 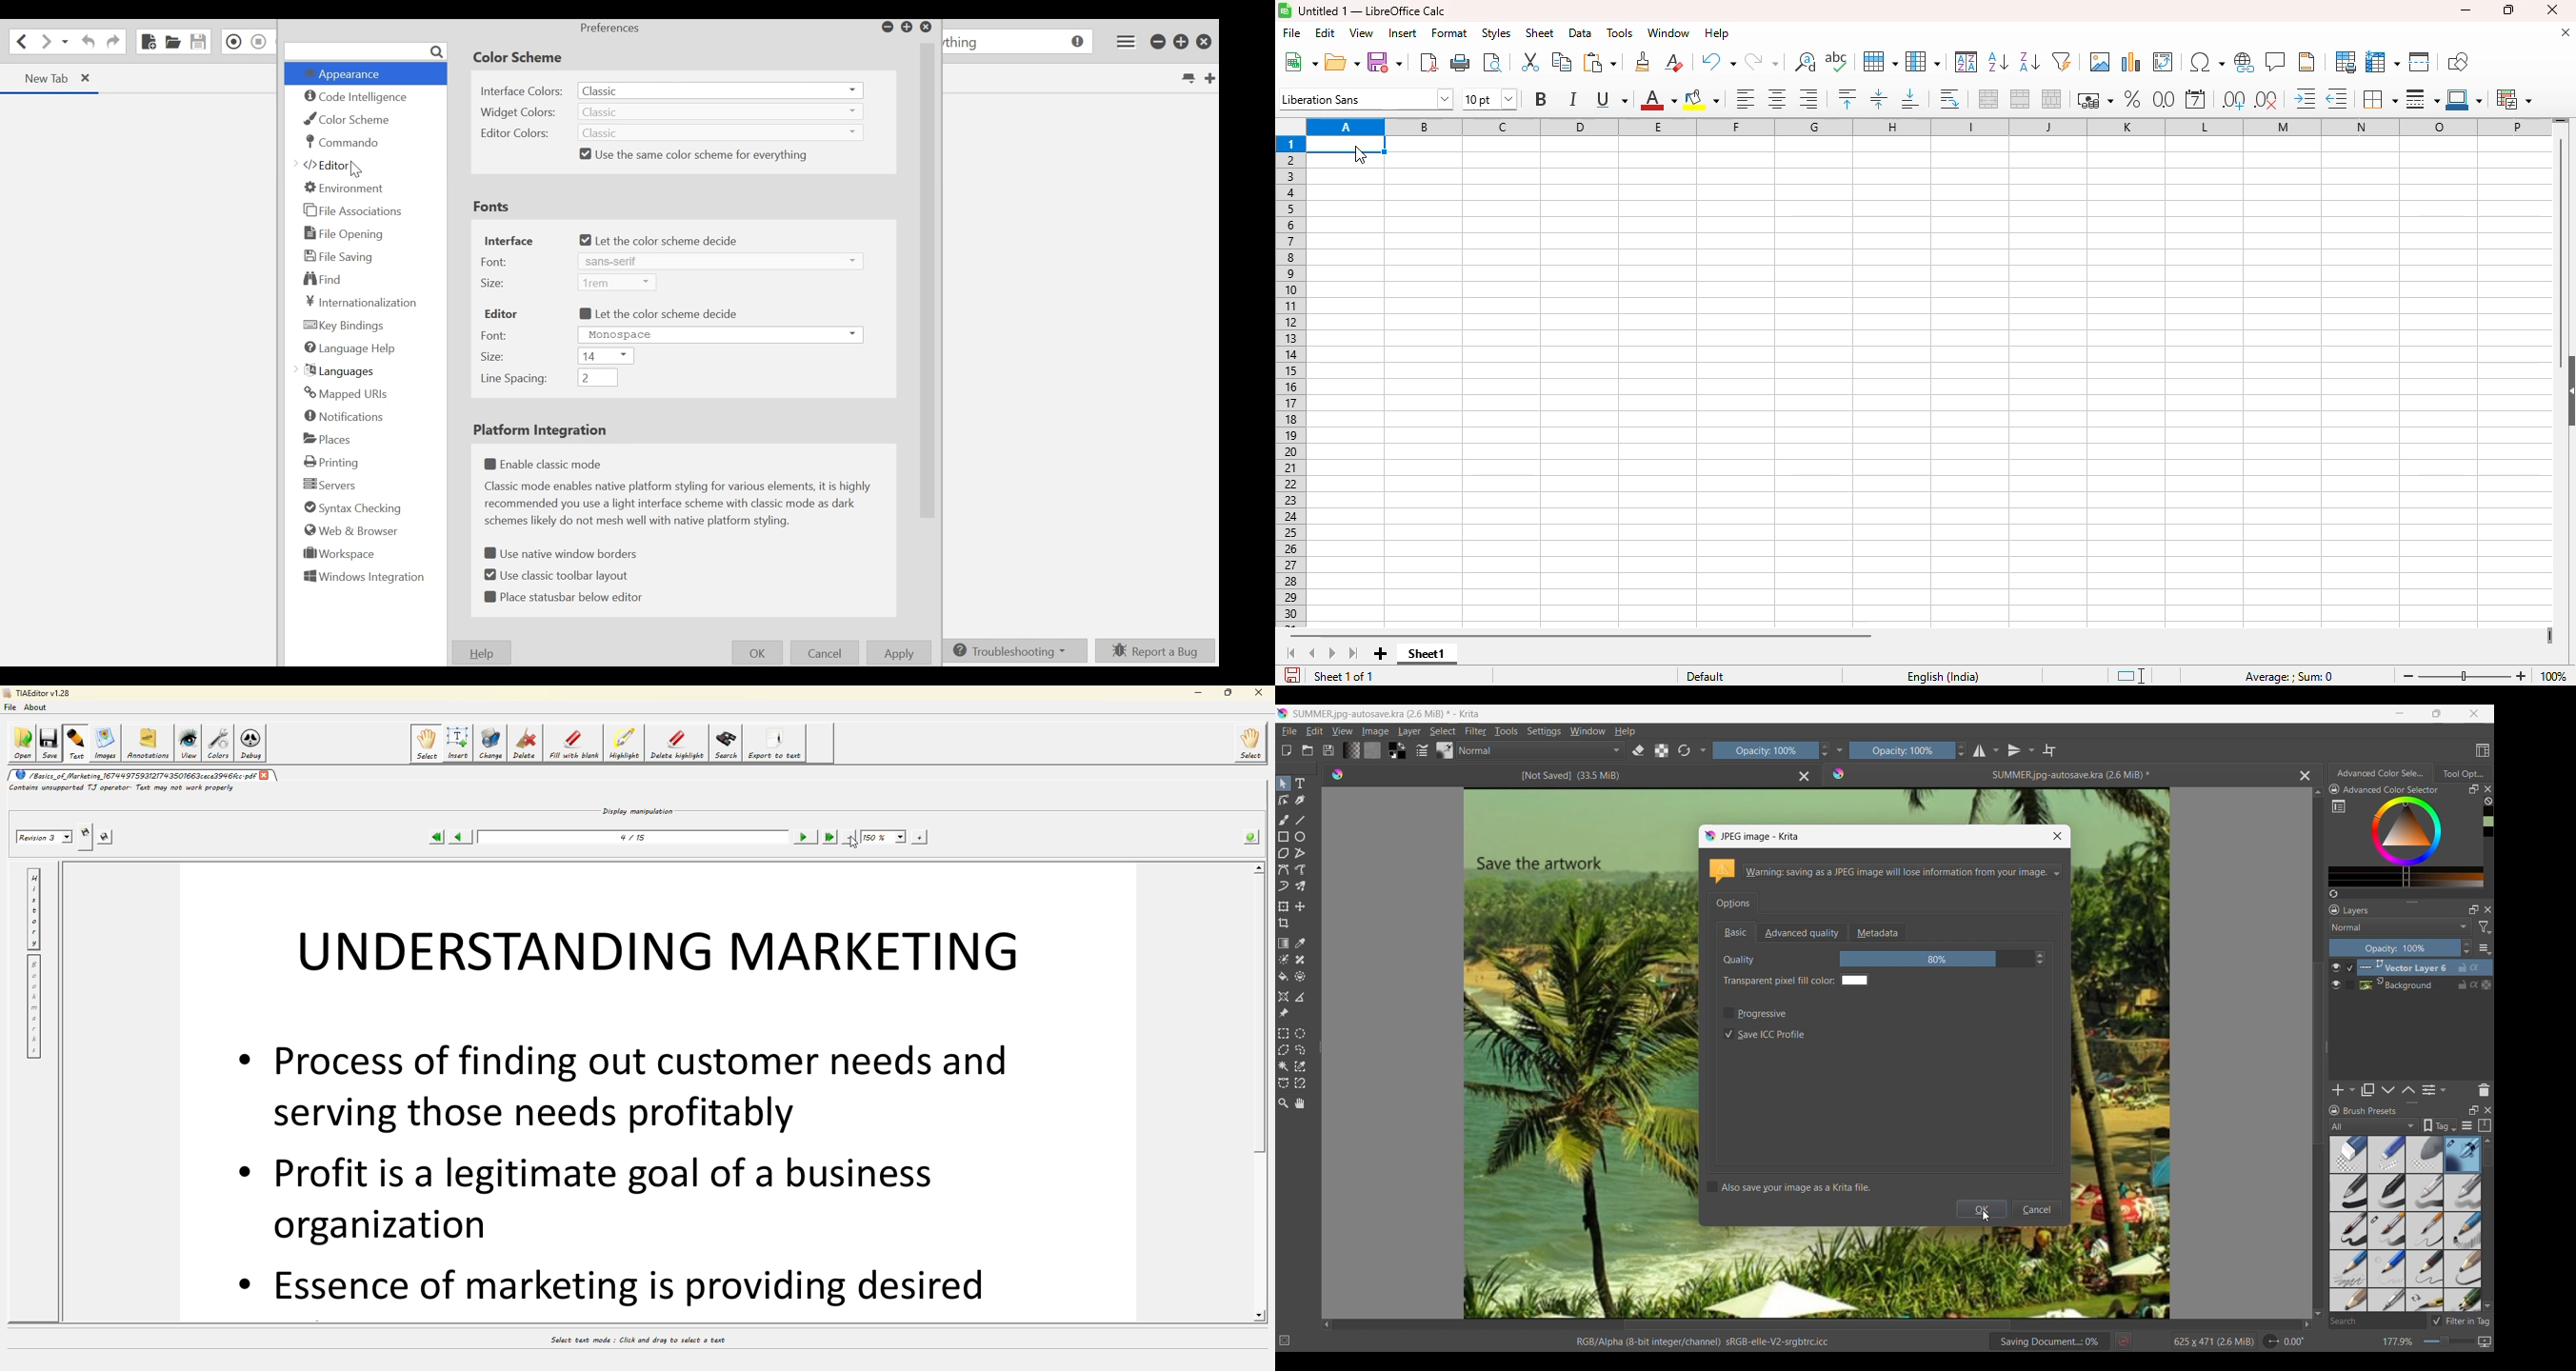 I want to click on Vector layer, so click(x=2425, y=967).